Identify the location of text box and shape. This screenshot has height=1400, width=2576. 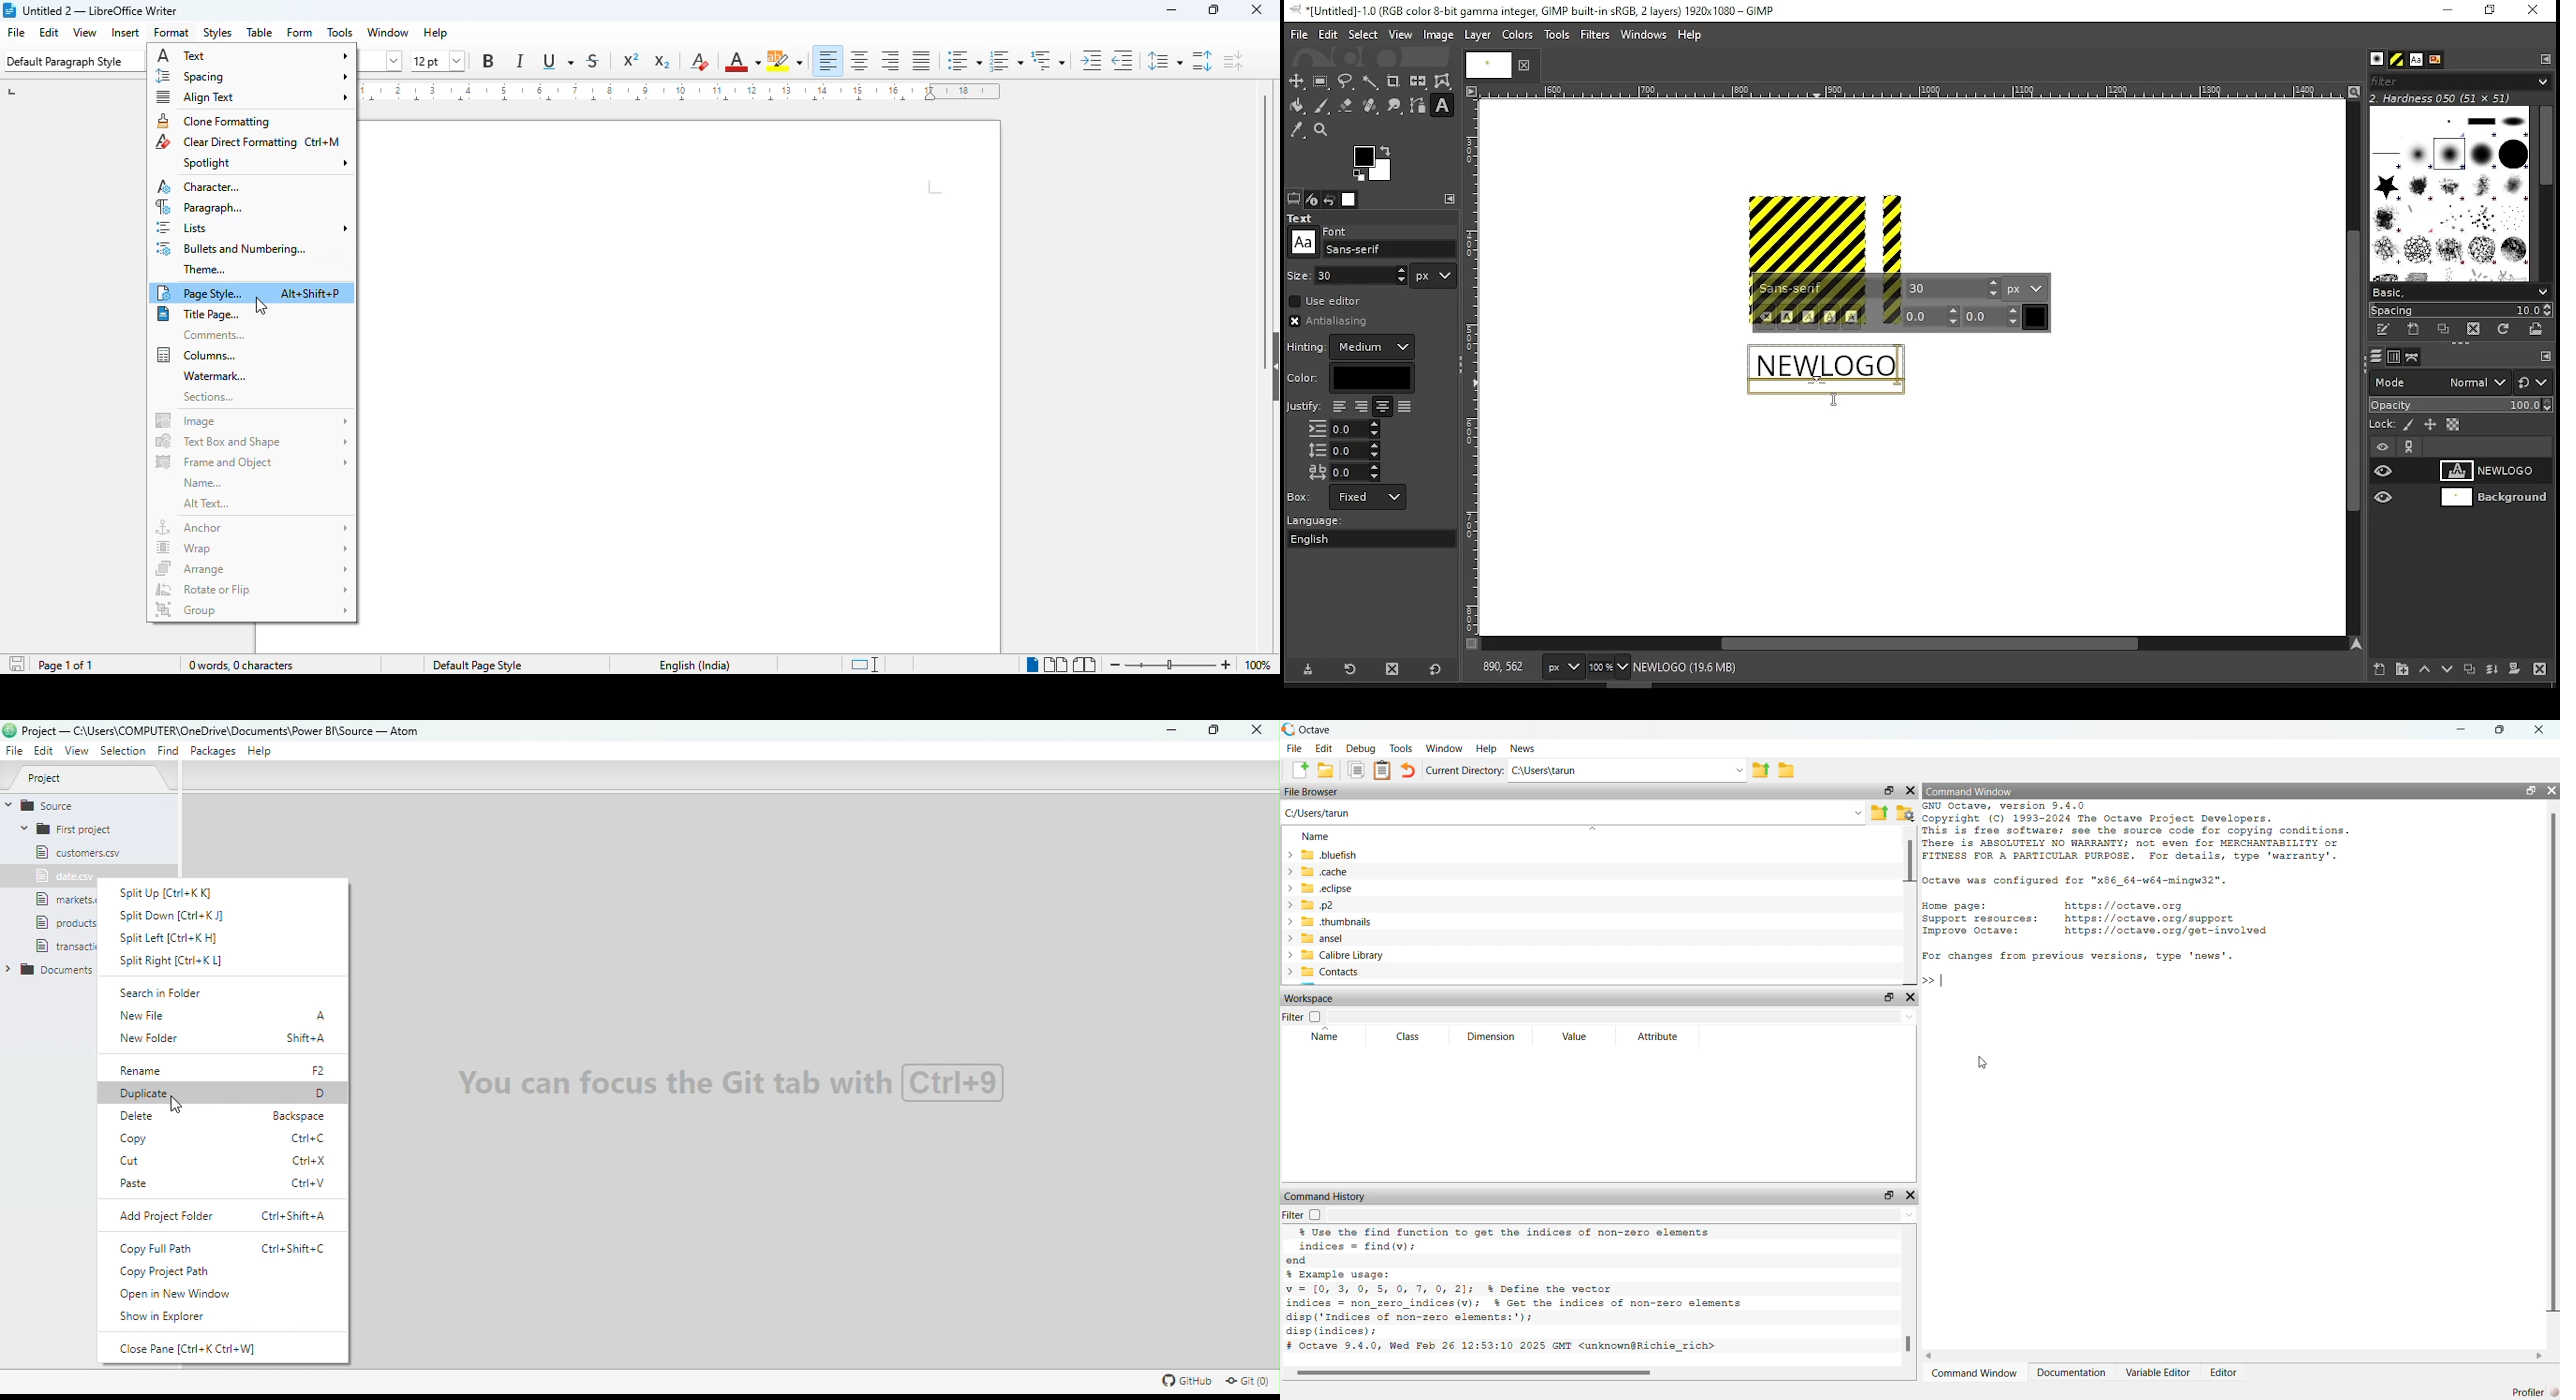
(250, 442).